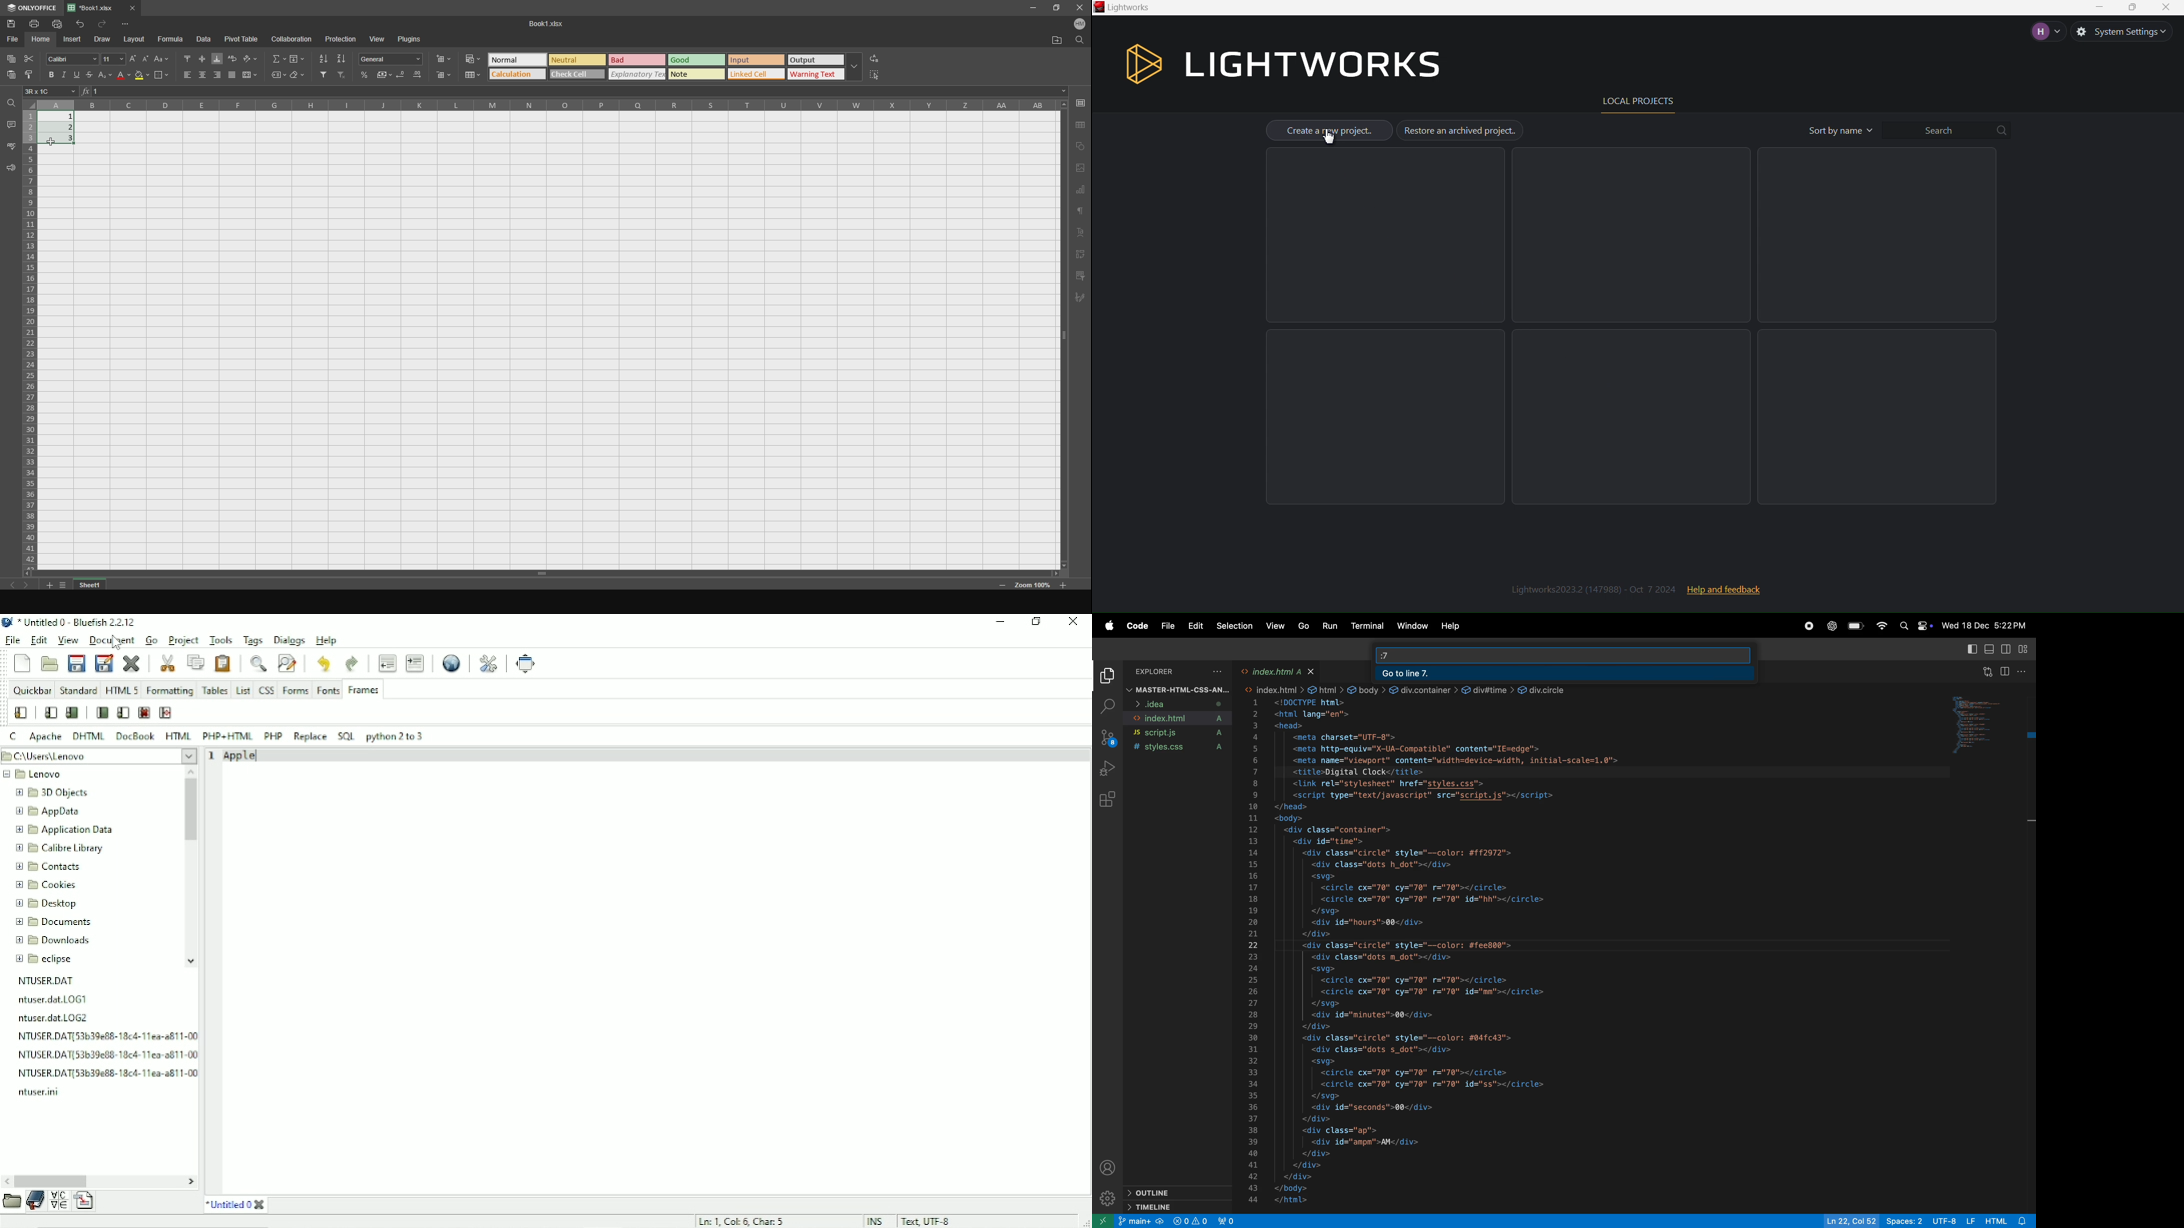 The width and height of the screenshot is (2184, 1232). Describe the element at coordinates (98, 756) in the screenshot. I see `Folder` at that location.